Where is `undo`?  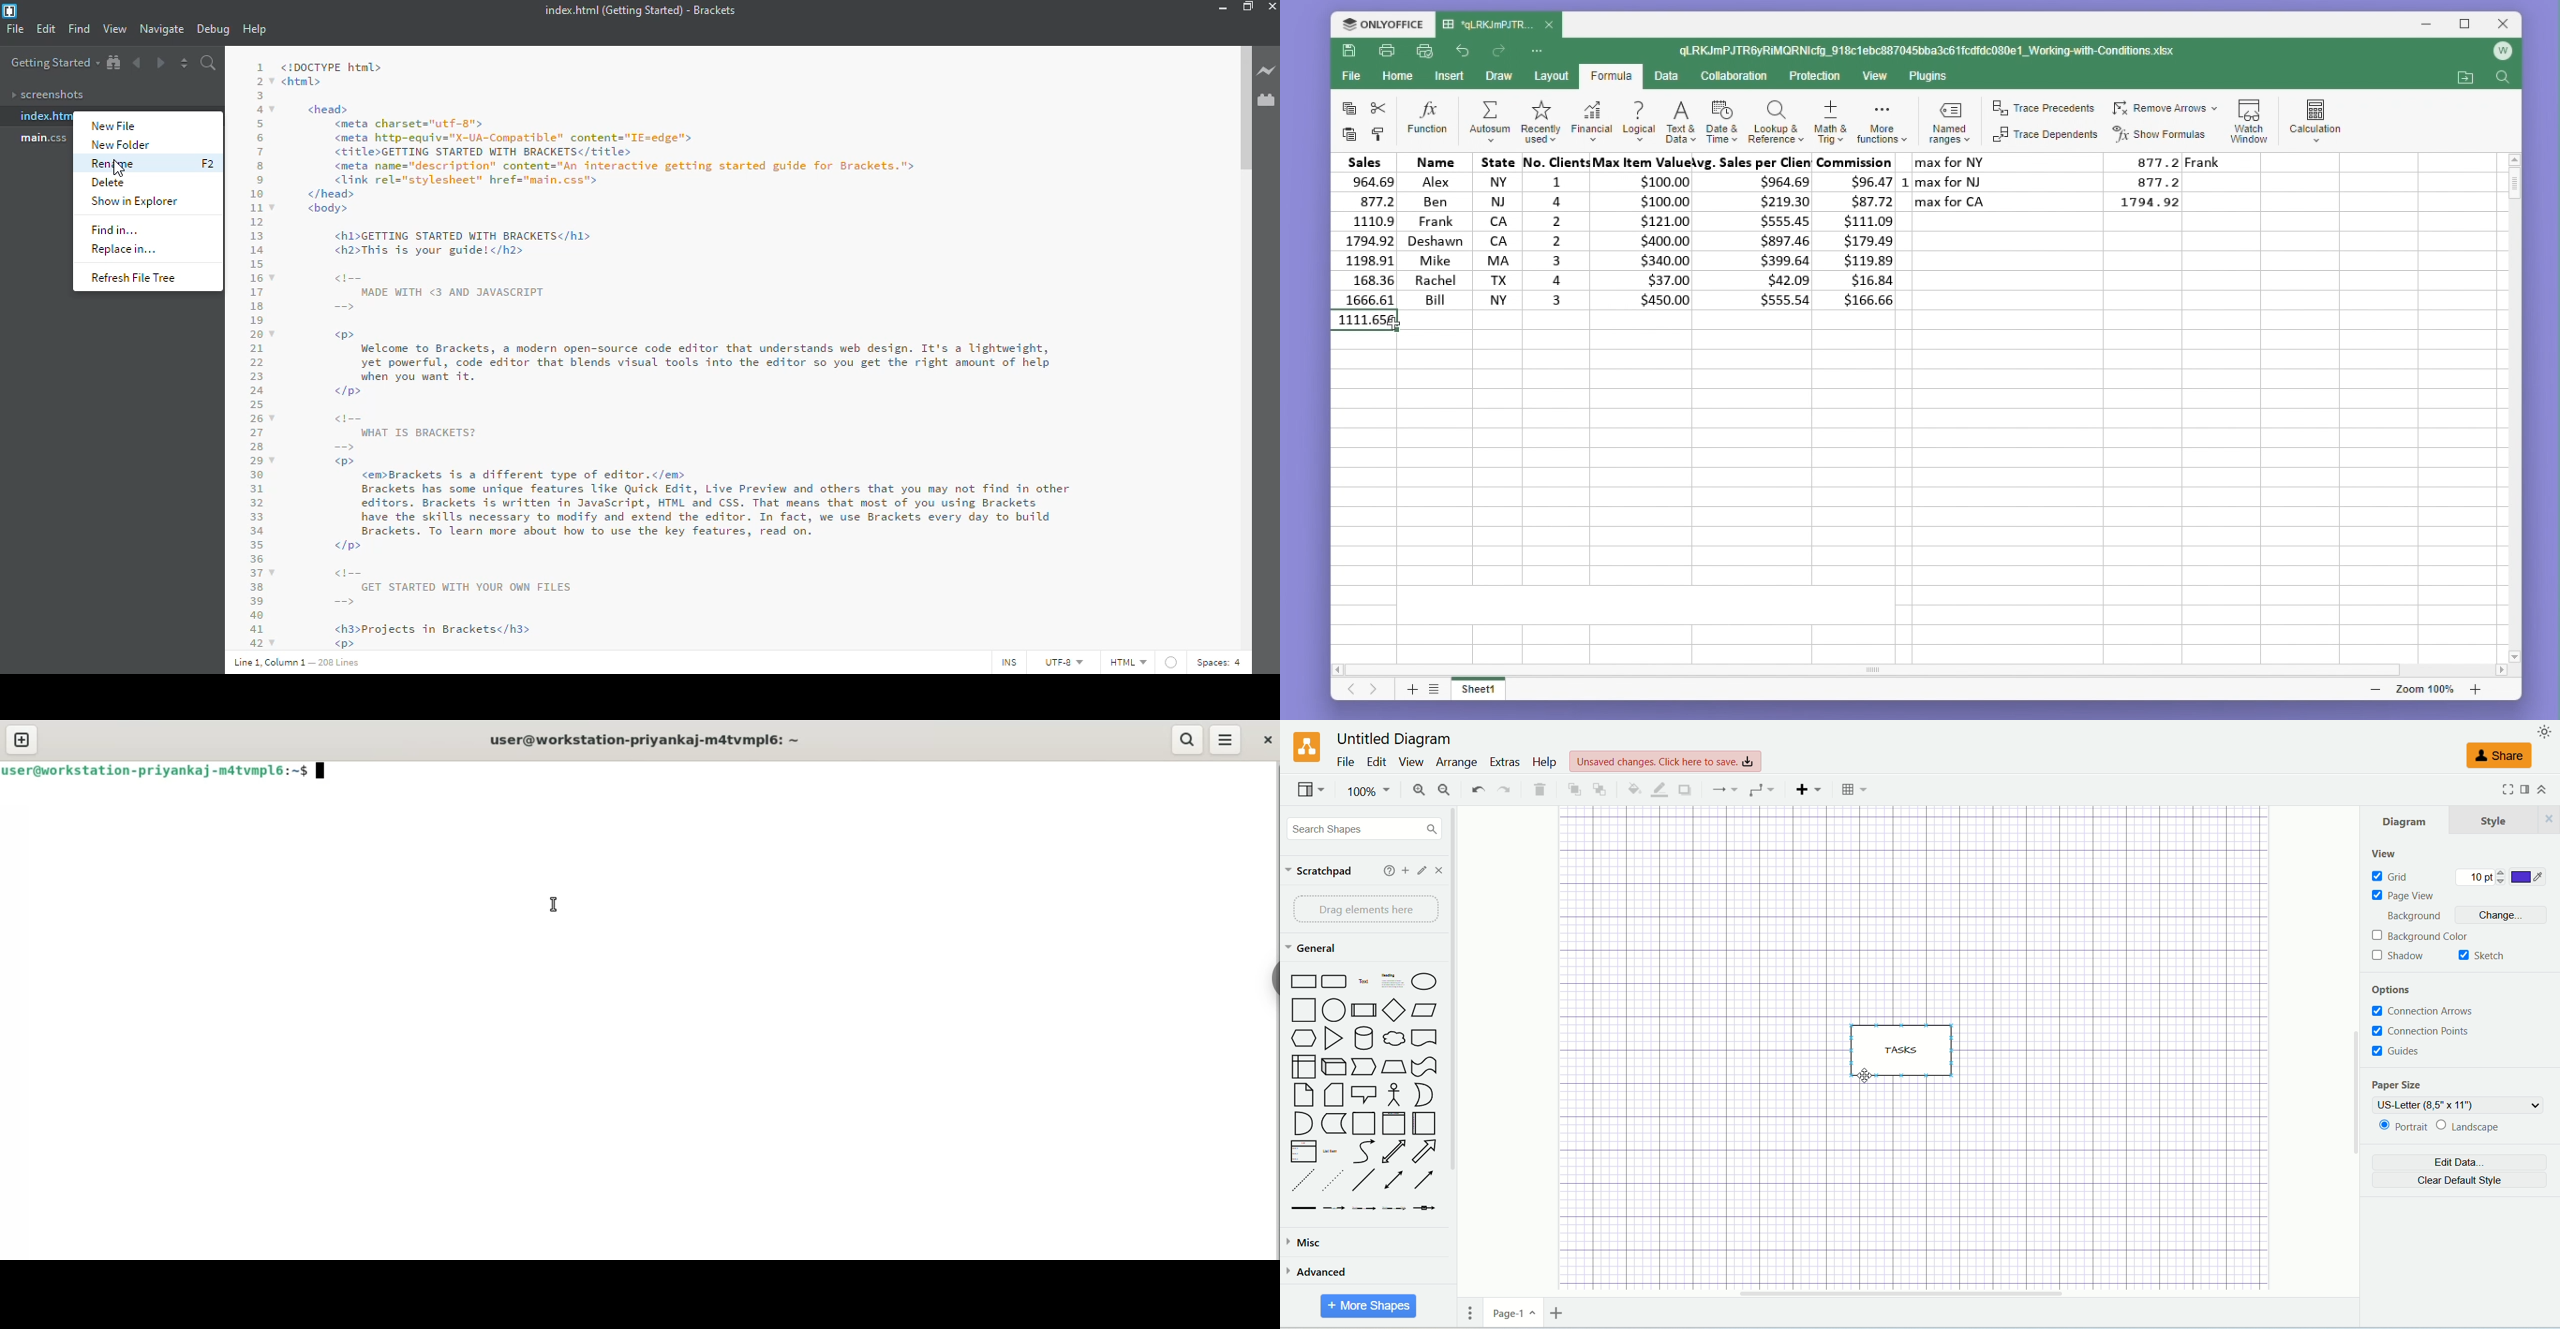
undo is located at coordinates (1476, 790).